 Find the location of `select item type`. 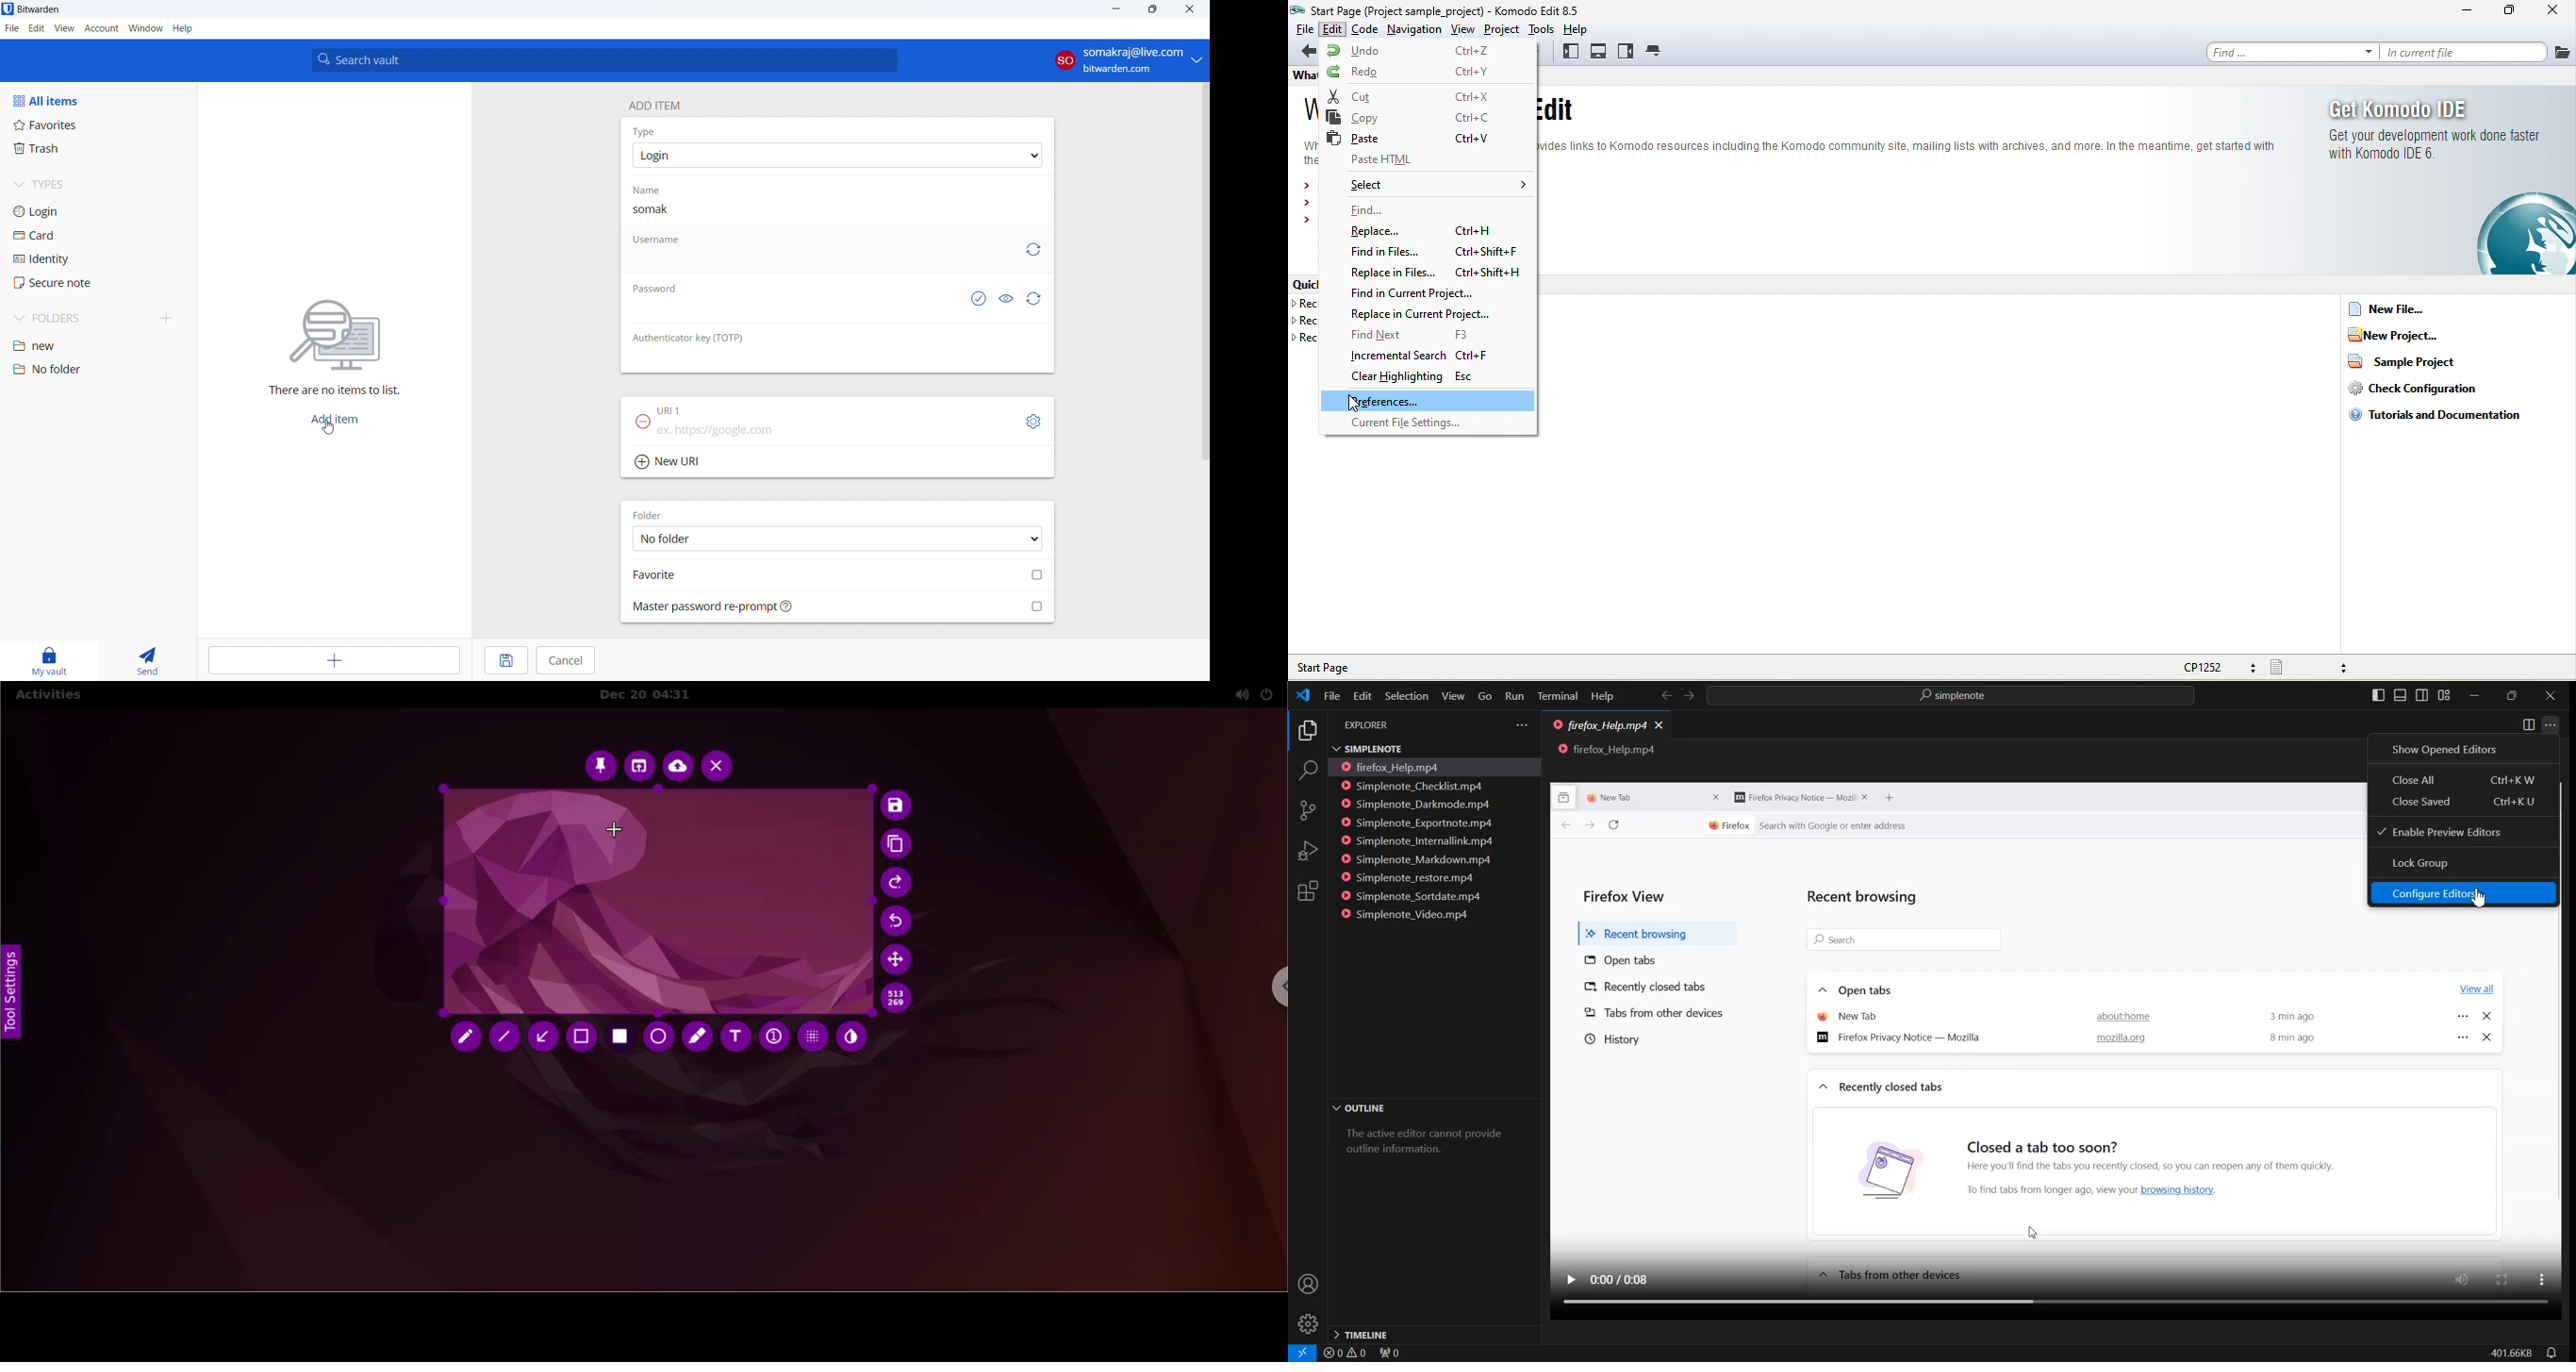

select item type is located at coordinates (838, 155).